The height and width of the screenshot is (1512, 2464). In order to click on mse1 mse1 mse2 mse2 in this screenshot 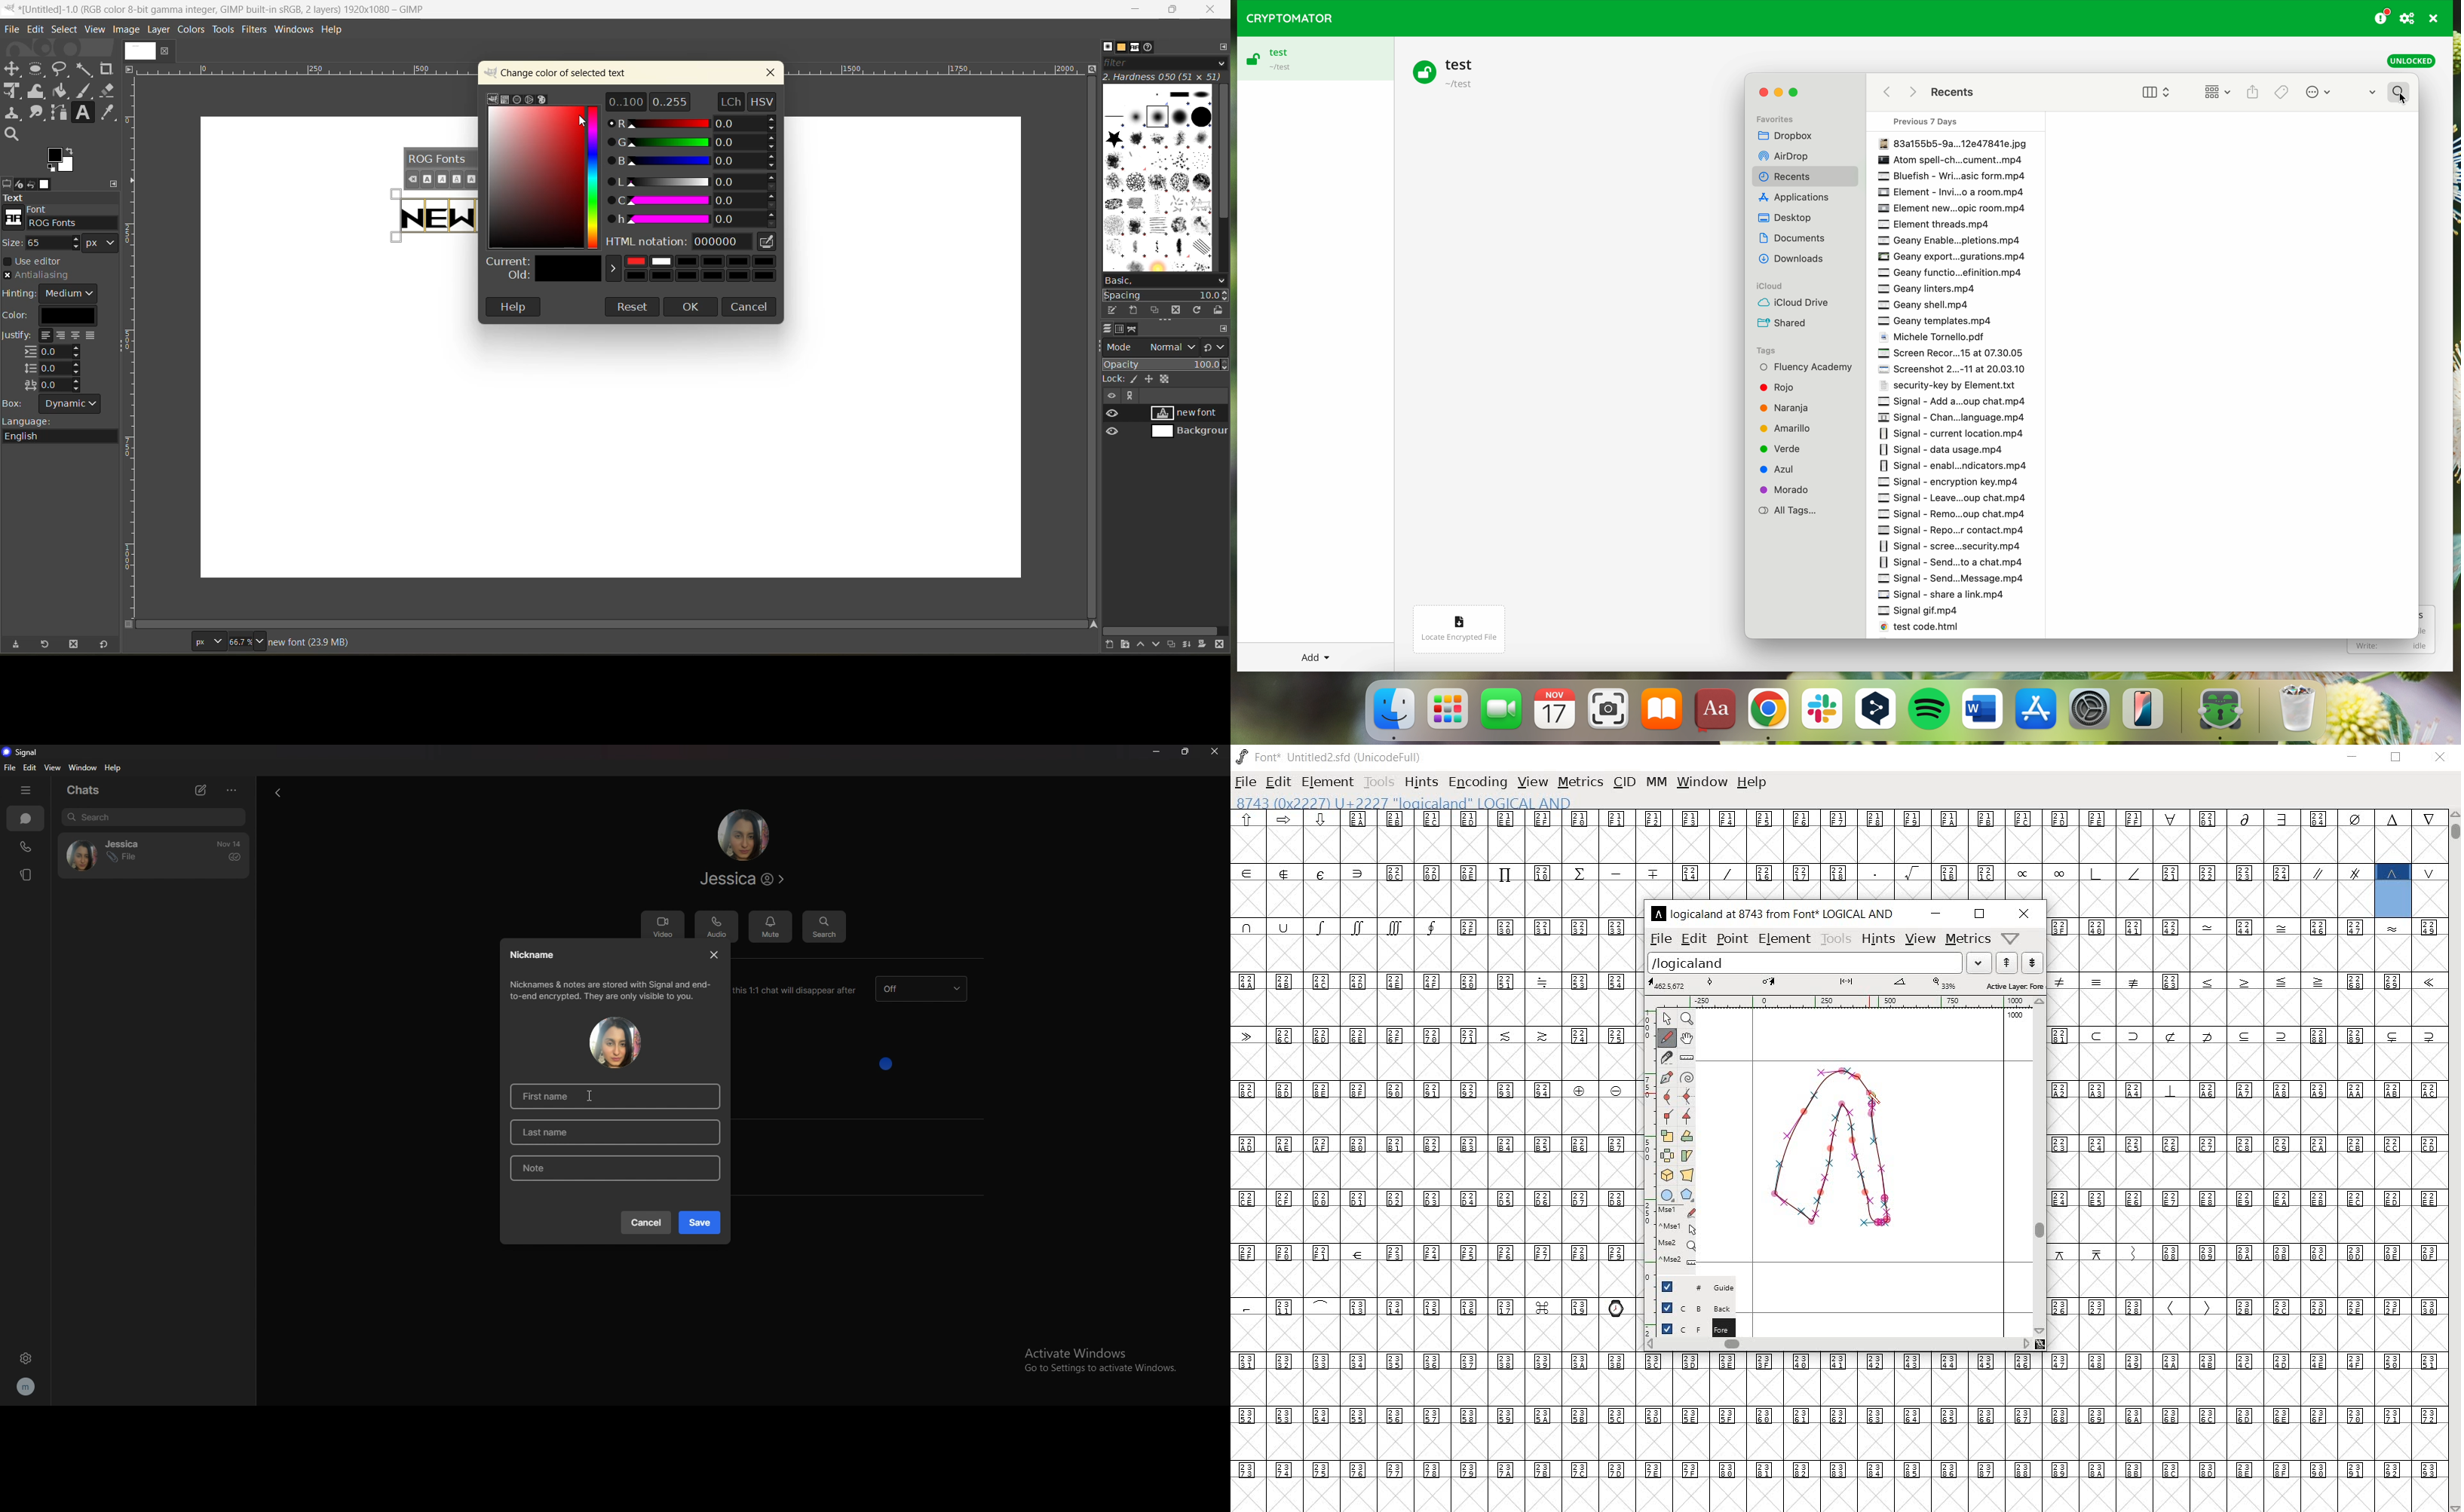, I will do `click(1676, 1237)`.